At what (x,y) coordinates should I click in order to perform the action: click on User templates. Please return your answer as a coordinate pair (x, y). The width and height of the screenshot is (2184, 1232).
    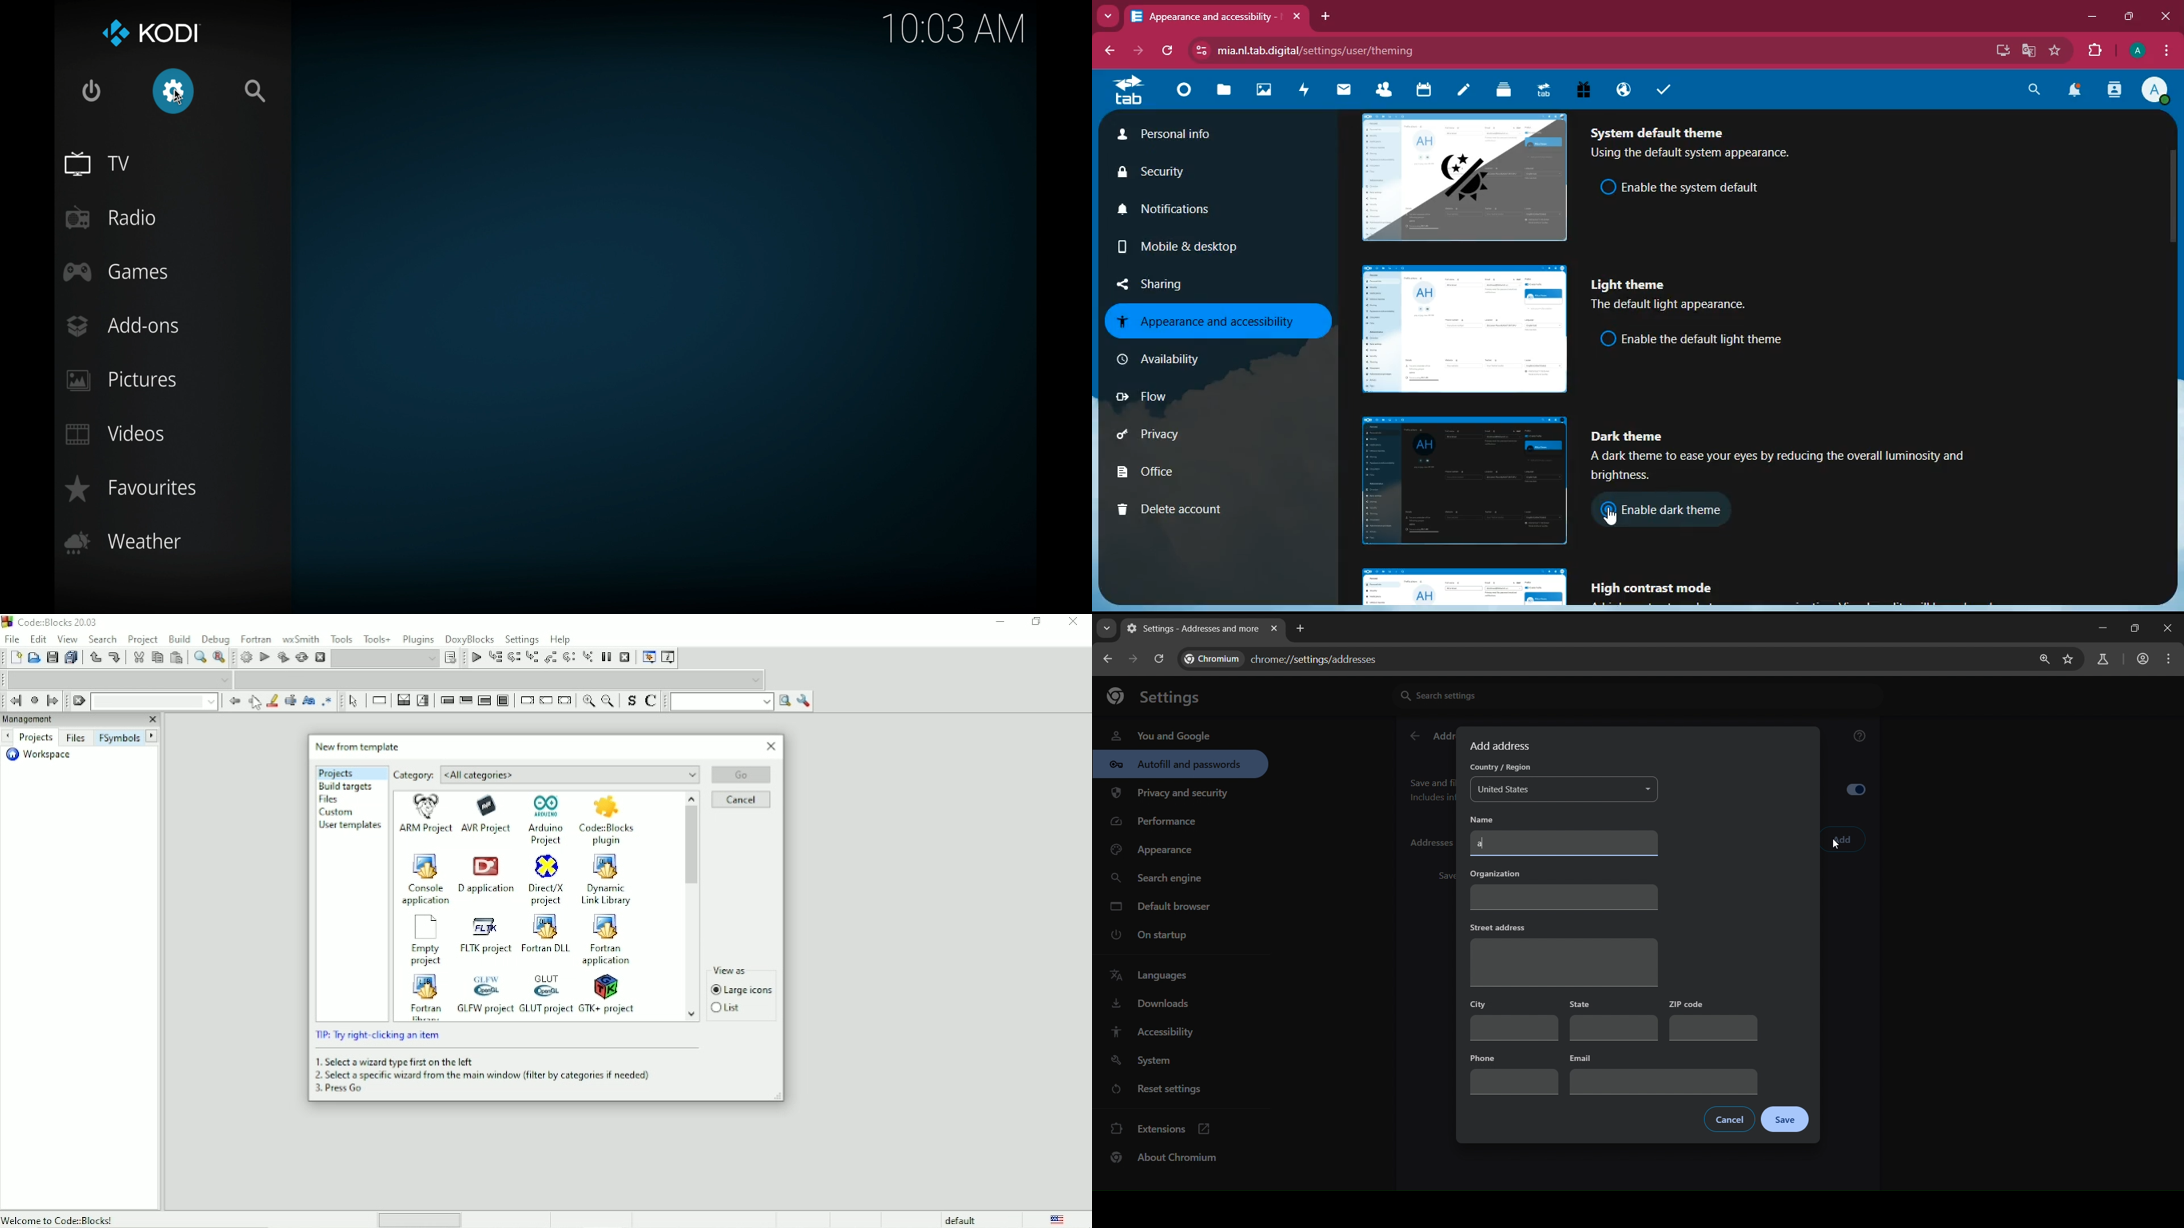
    Looking at the image, I should click on (351, 826).